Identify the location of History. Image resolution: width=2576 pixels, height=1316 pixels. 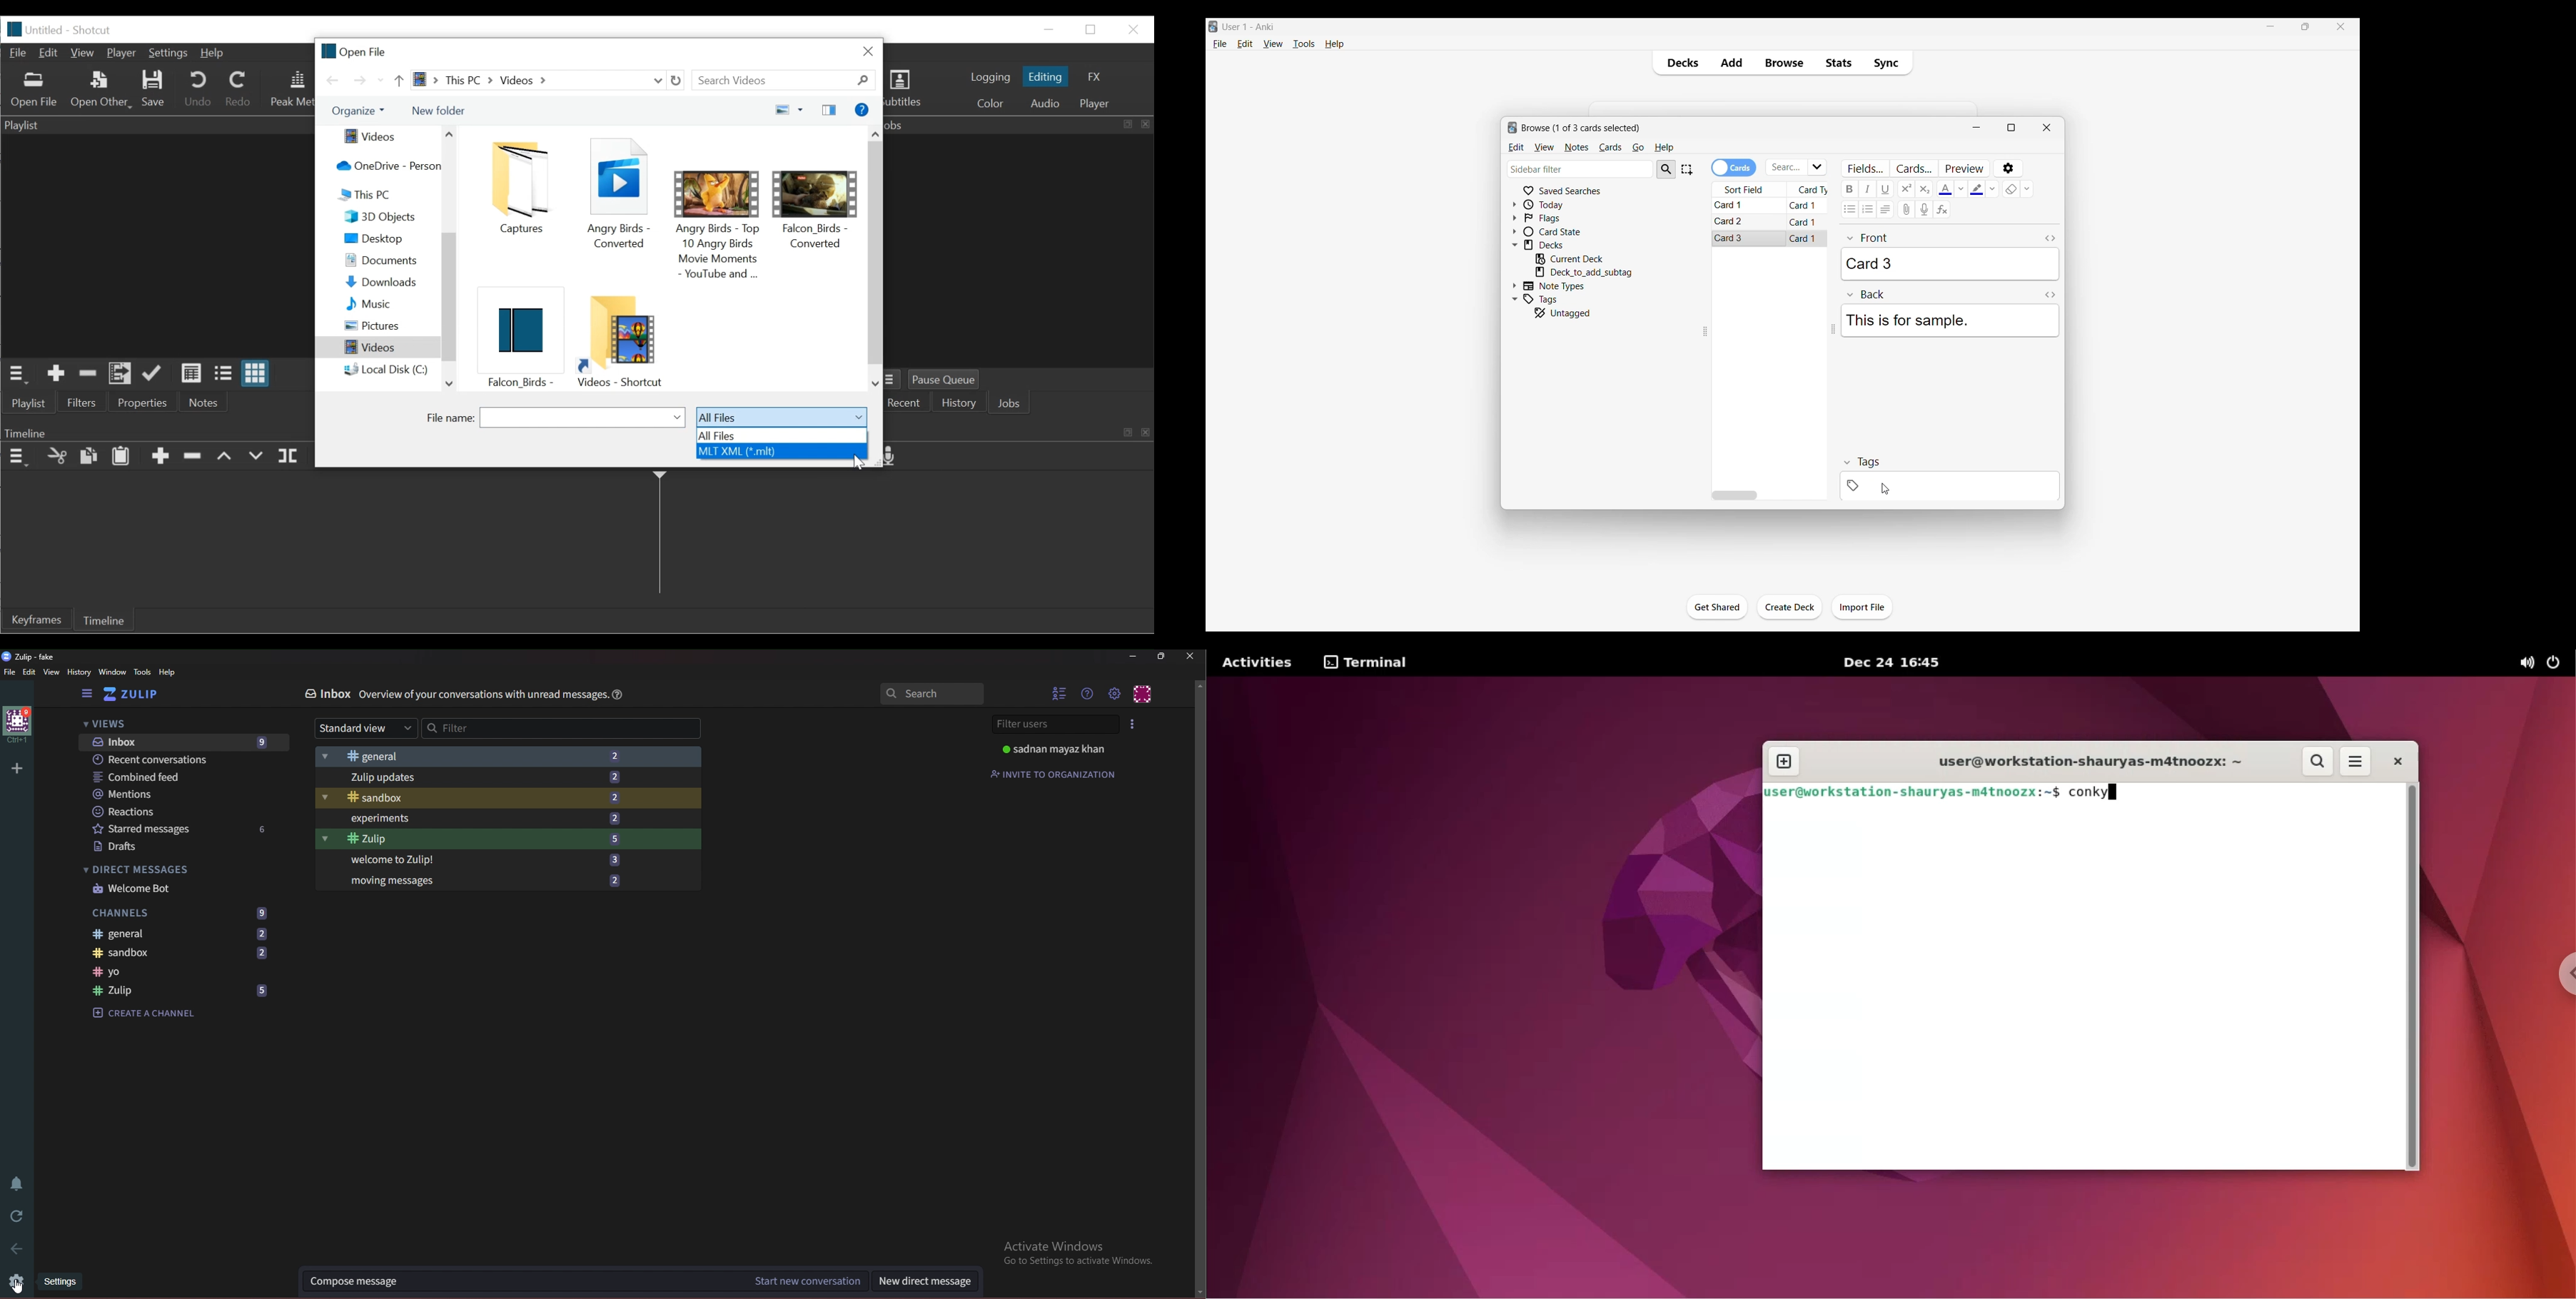
(79, 672).